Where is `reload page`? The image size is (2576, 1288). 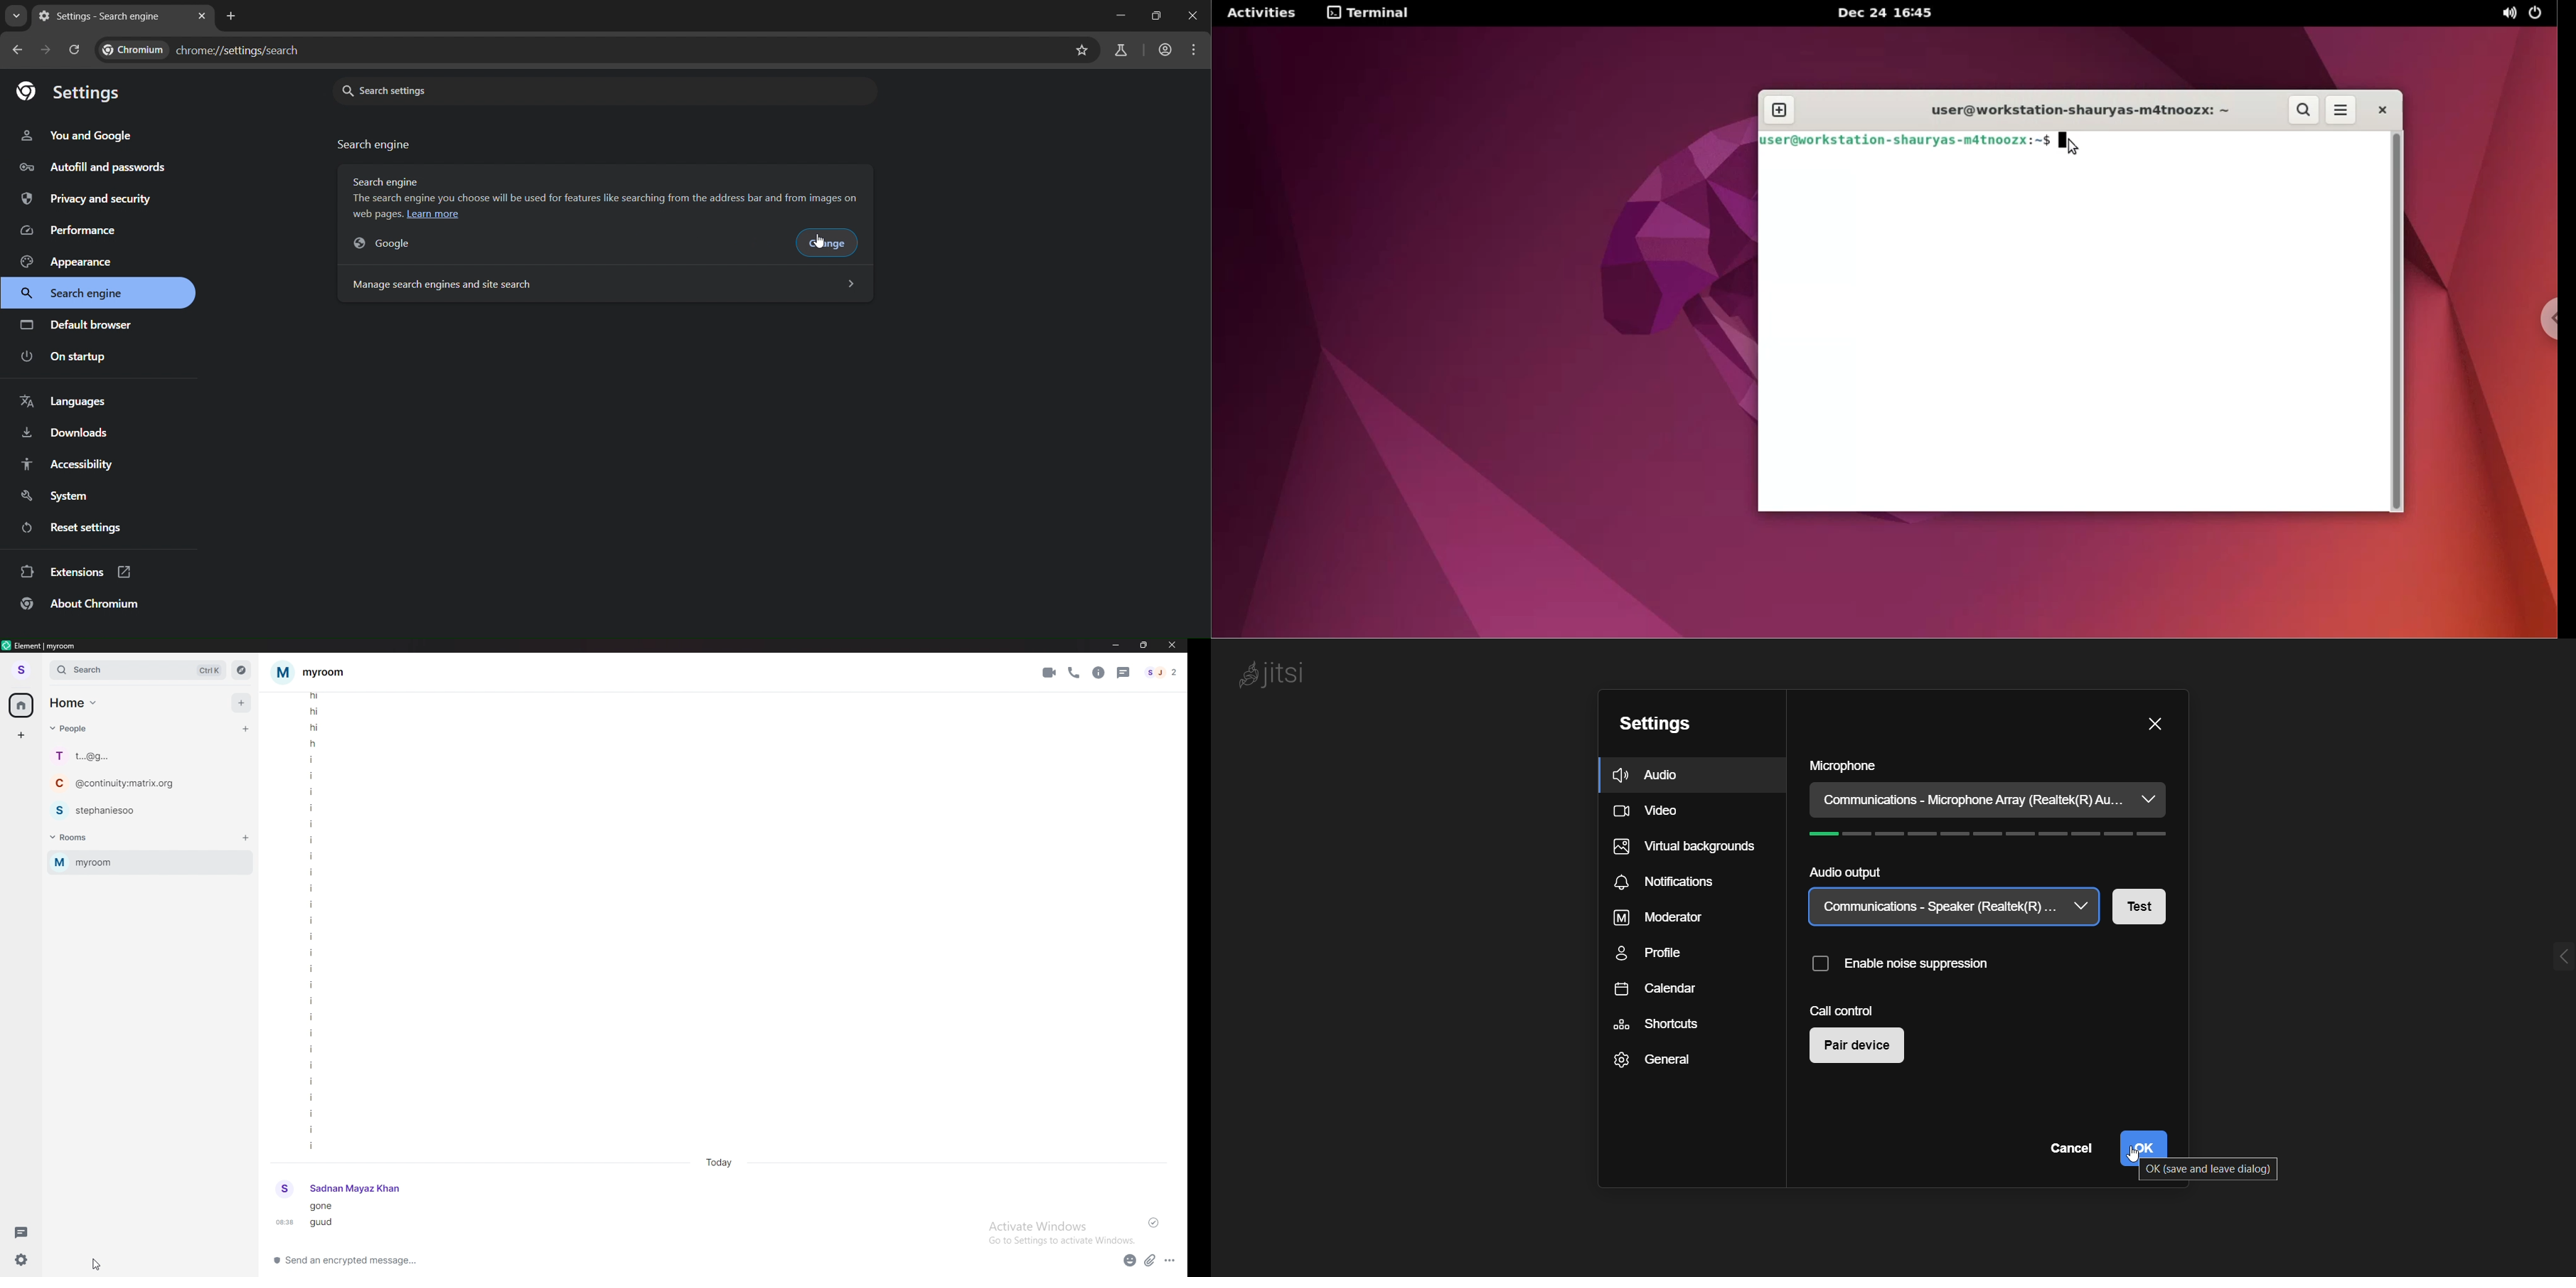
reload page is located at coordinates (76, 50).